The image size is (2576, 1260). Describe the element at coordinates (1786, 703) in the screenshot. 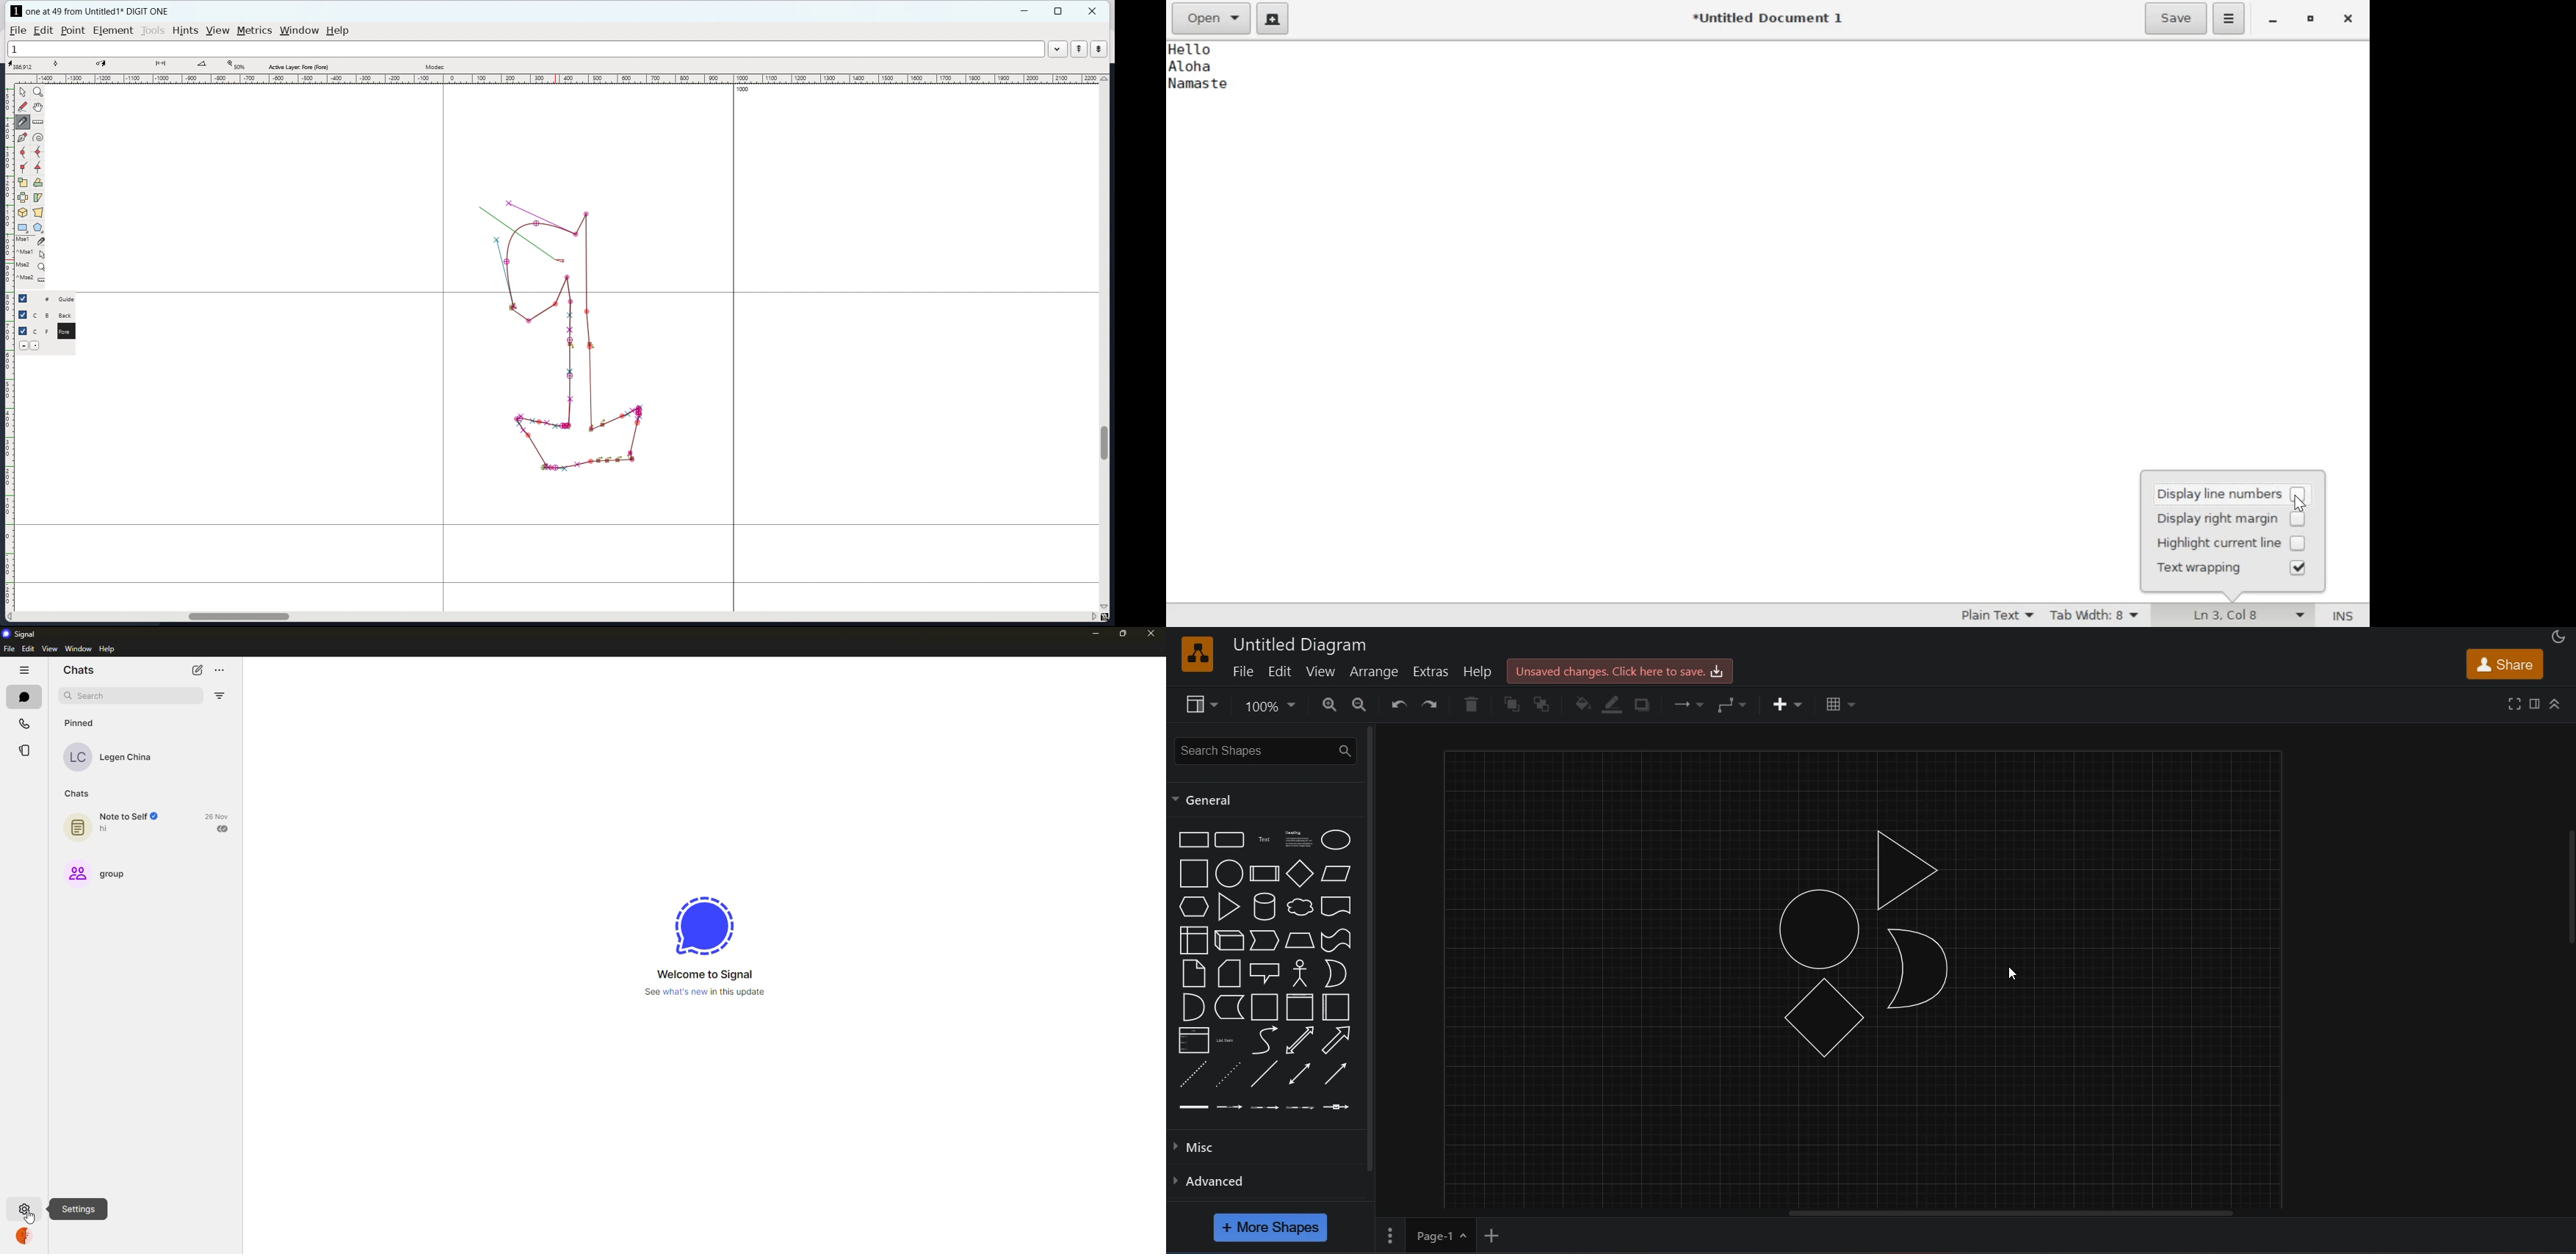

I see `insert` at that location.